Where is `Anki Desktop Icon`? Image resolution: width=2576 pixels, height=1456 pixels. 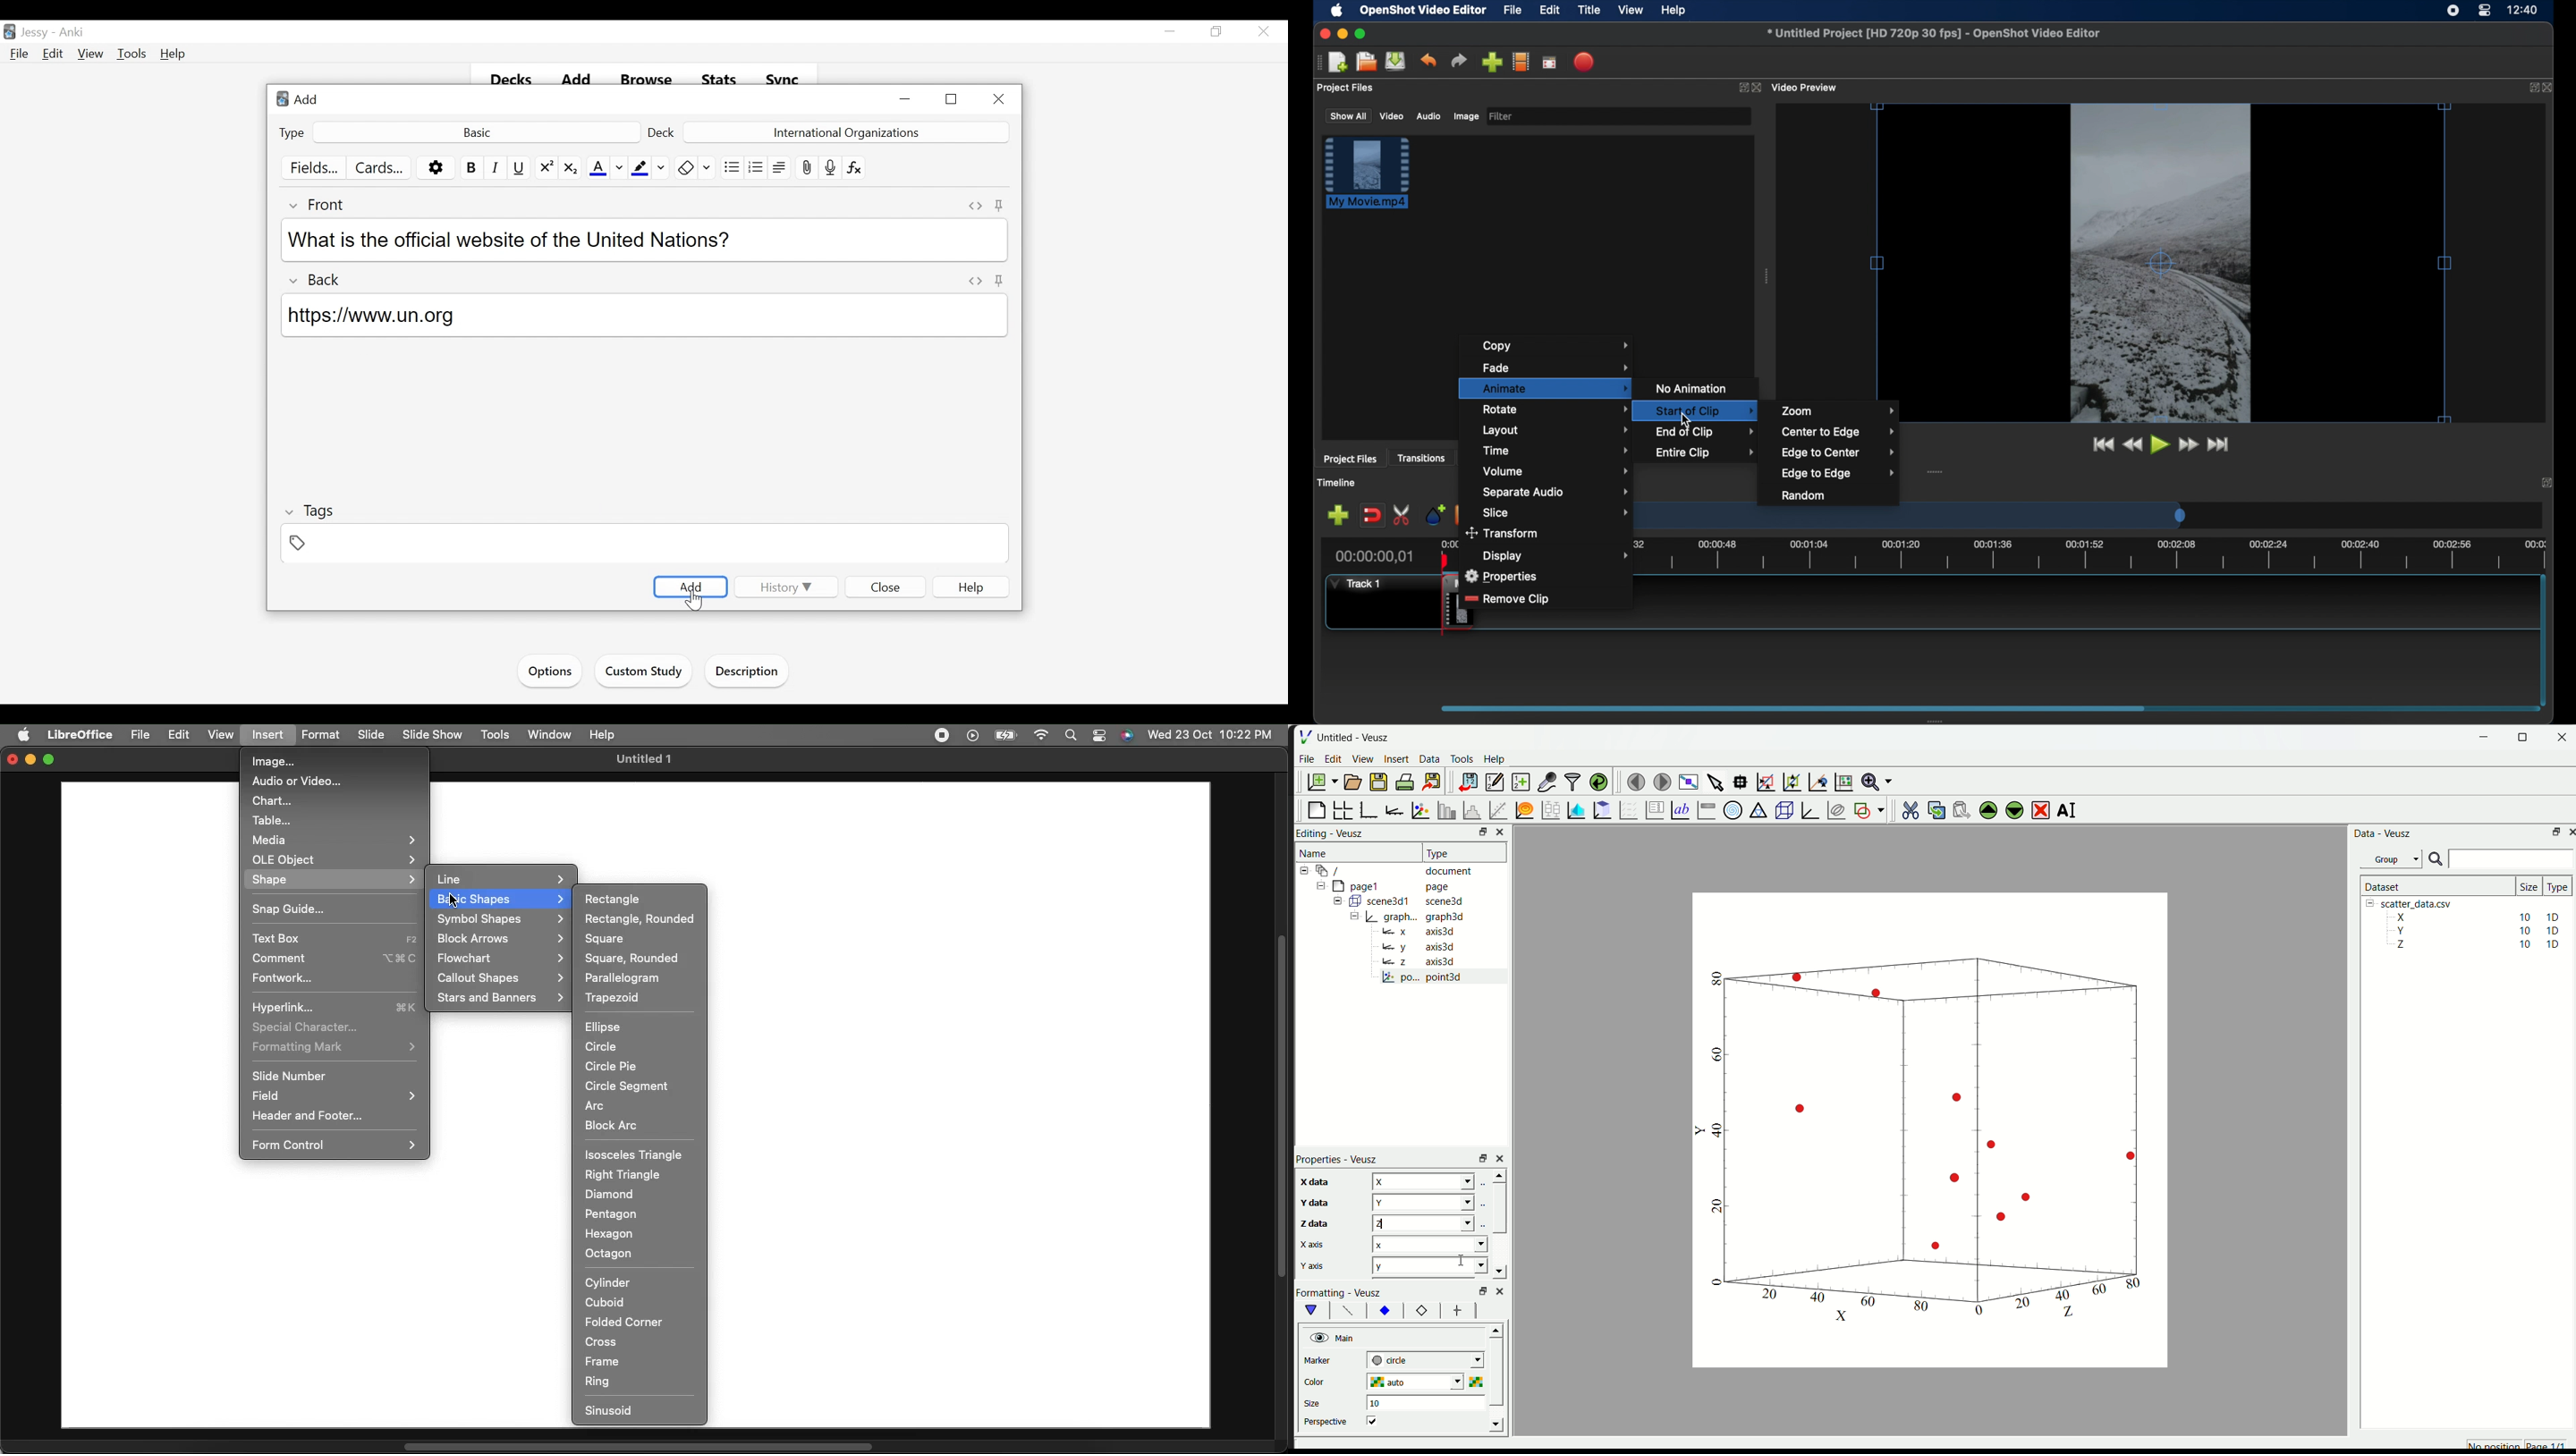 Anki Desktop Icon is located at coordinates (281, 99).